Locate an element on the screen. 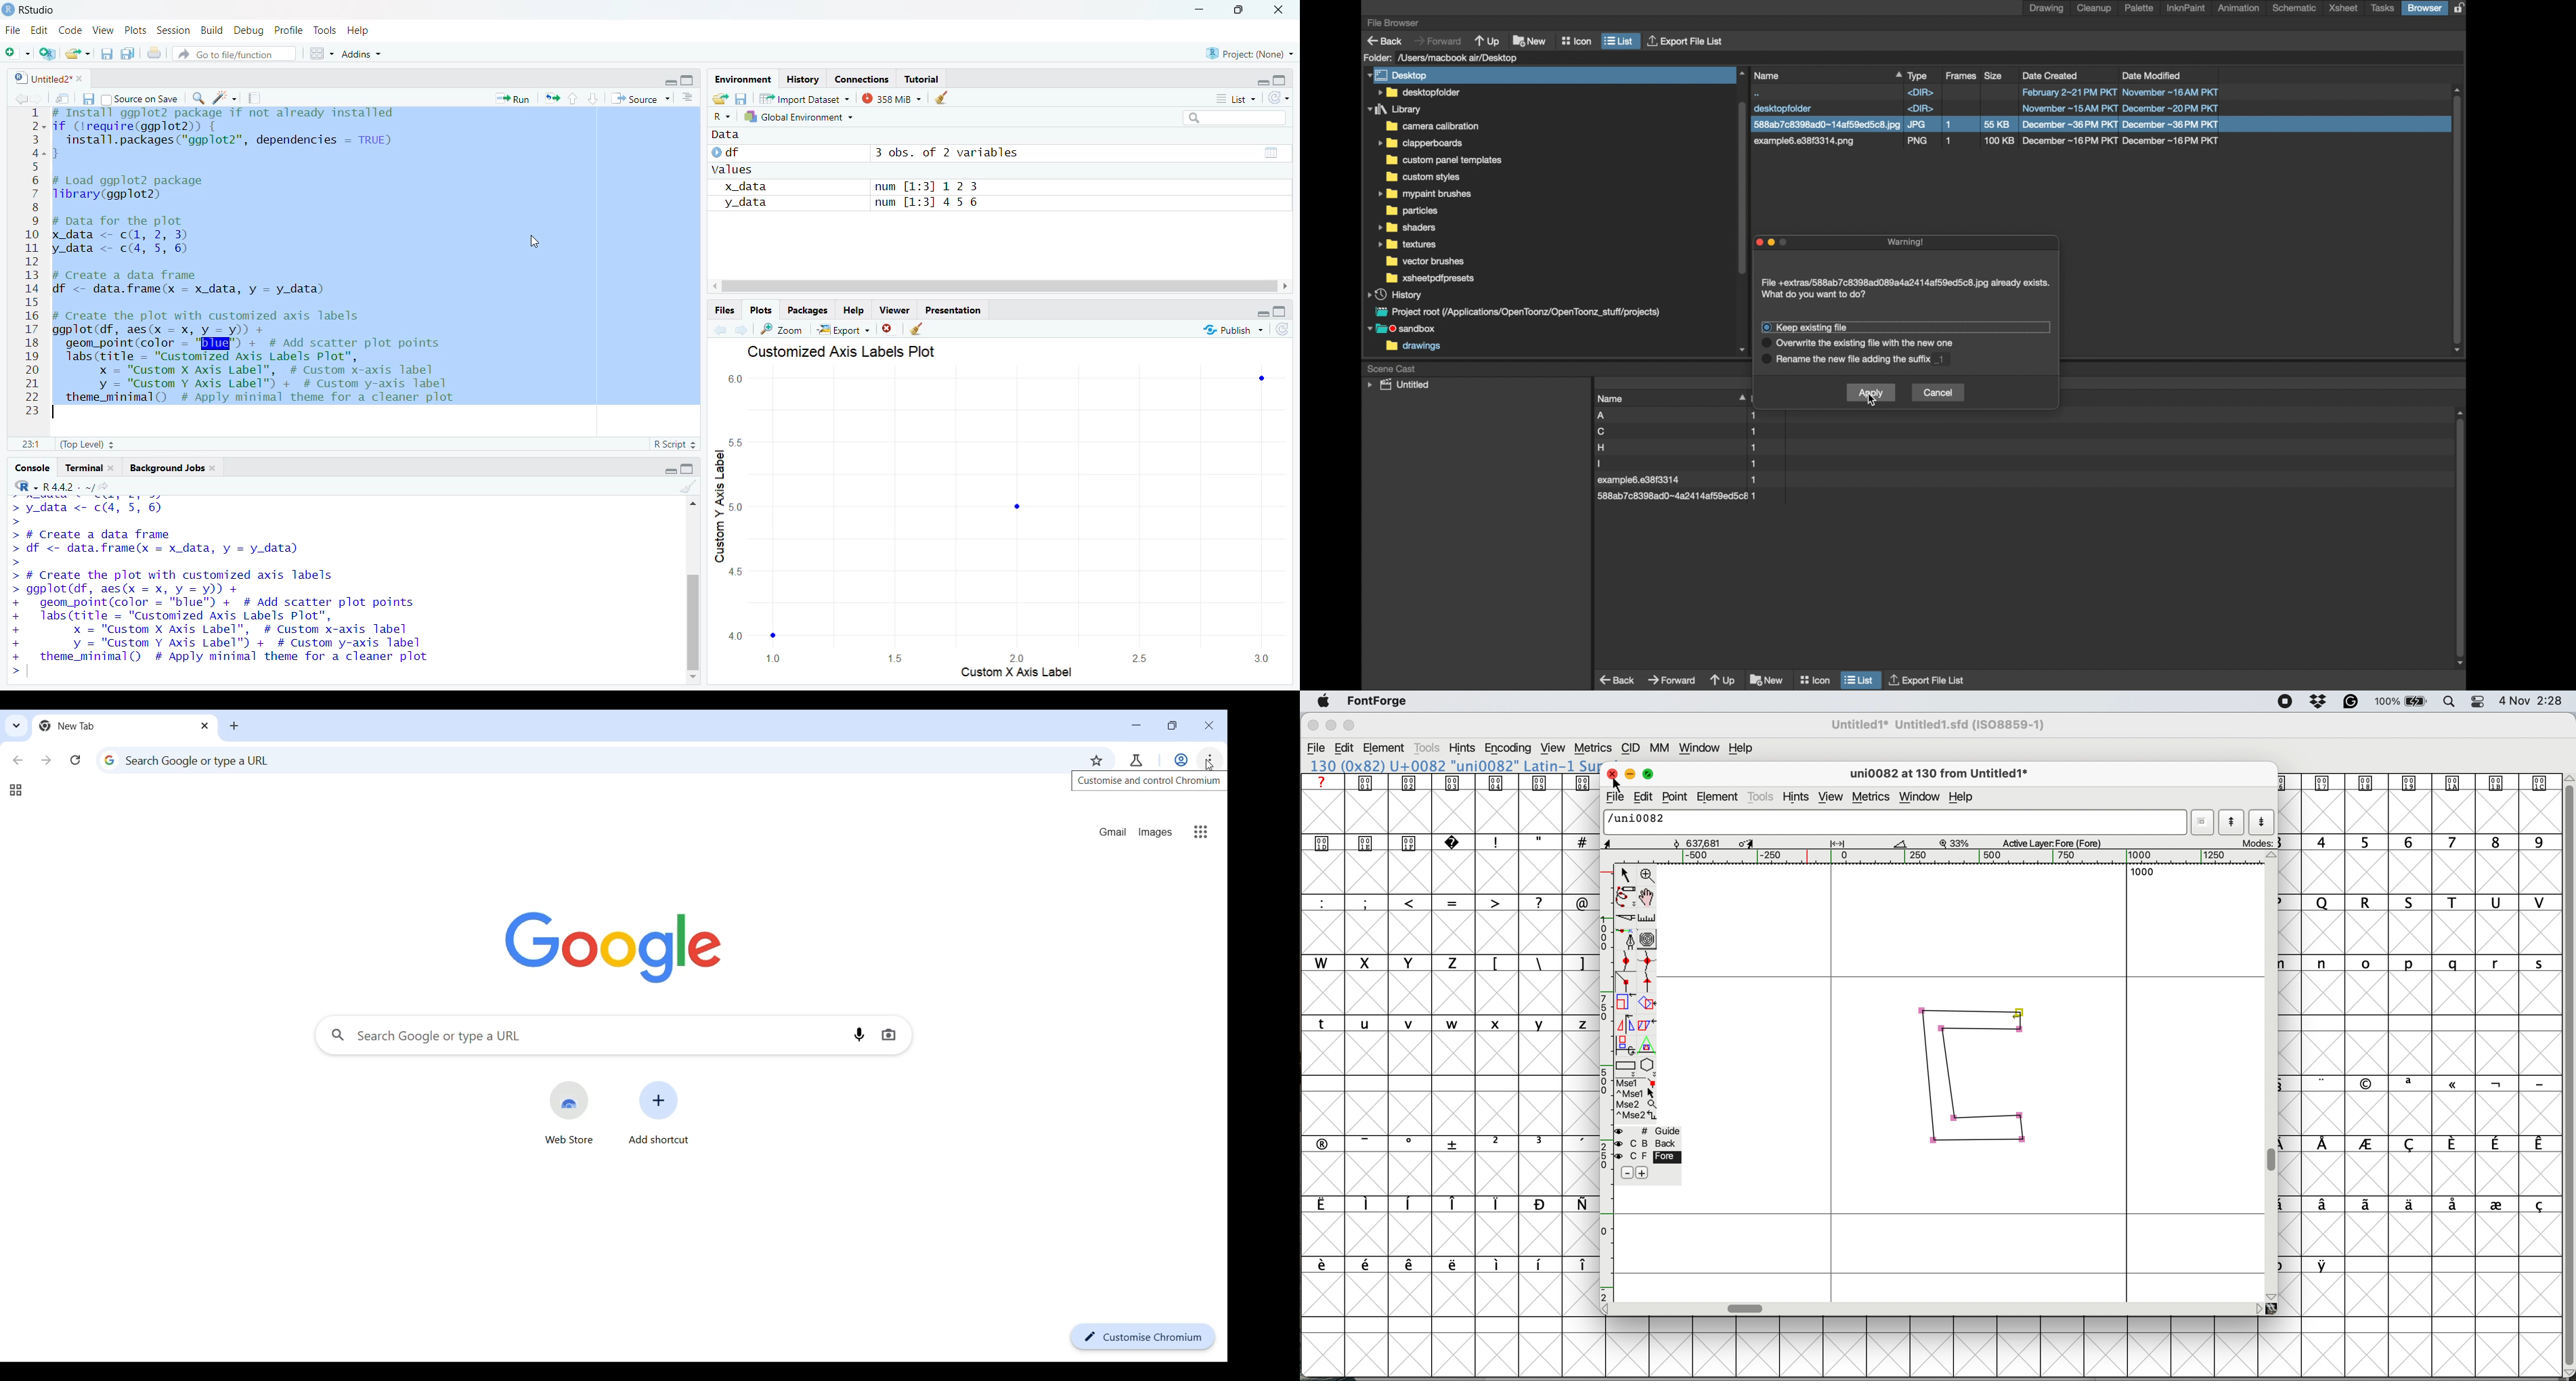  print is located at coordinates (156, 56).